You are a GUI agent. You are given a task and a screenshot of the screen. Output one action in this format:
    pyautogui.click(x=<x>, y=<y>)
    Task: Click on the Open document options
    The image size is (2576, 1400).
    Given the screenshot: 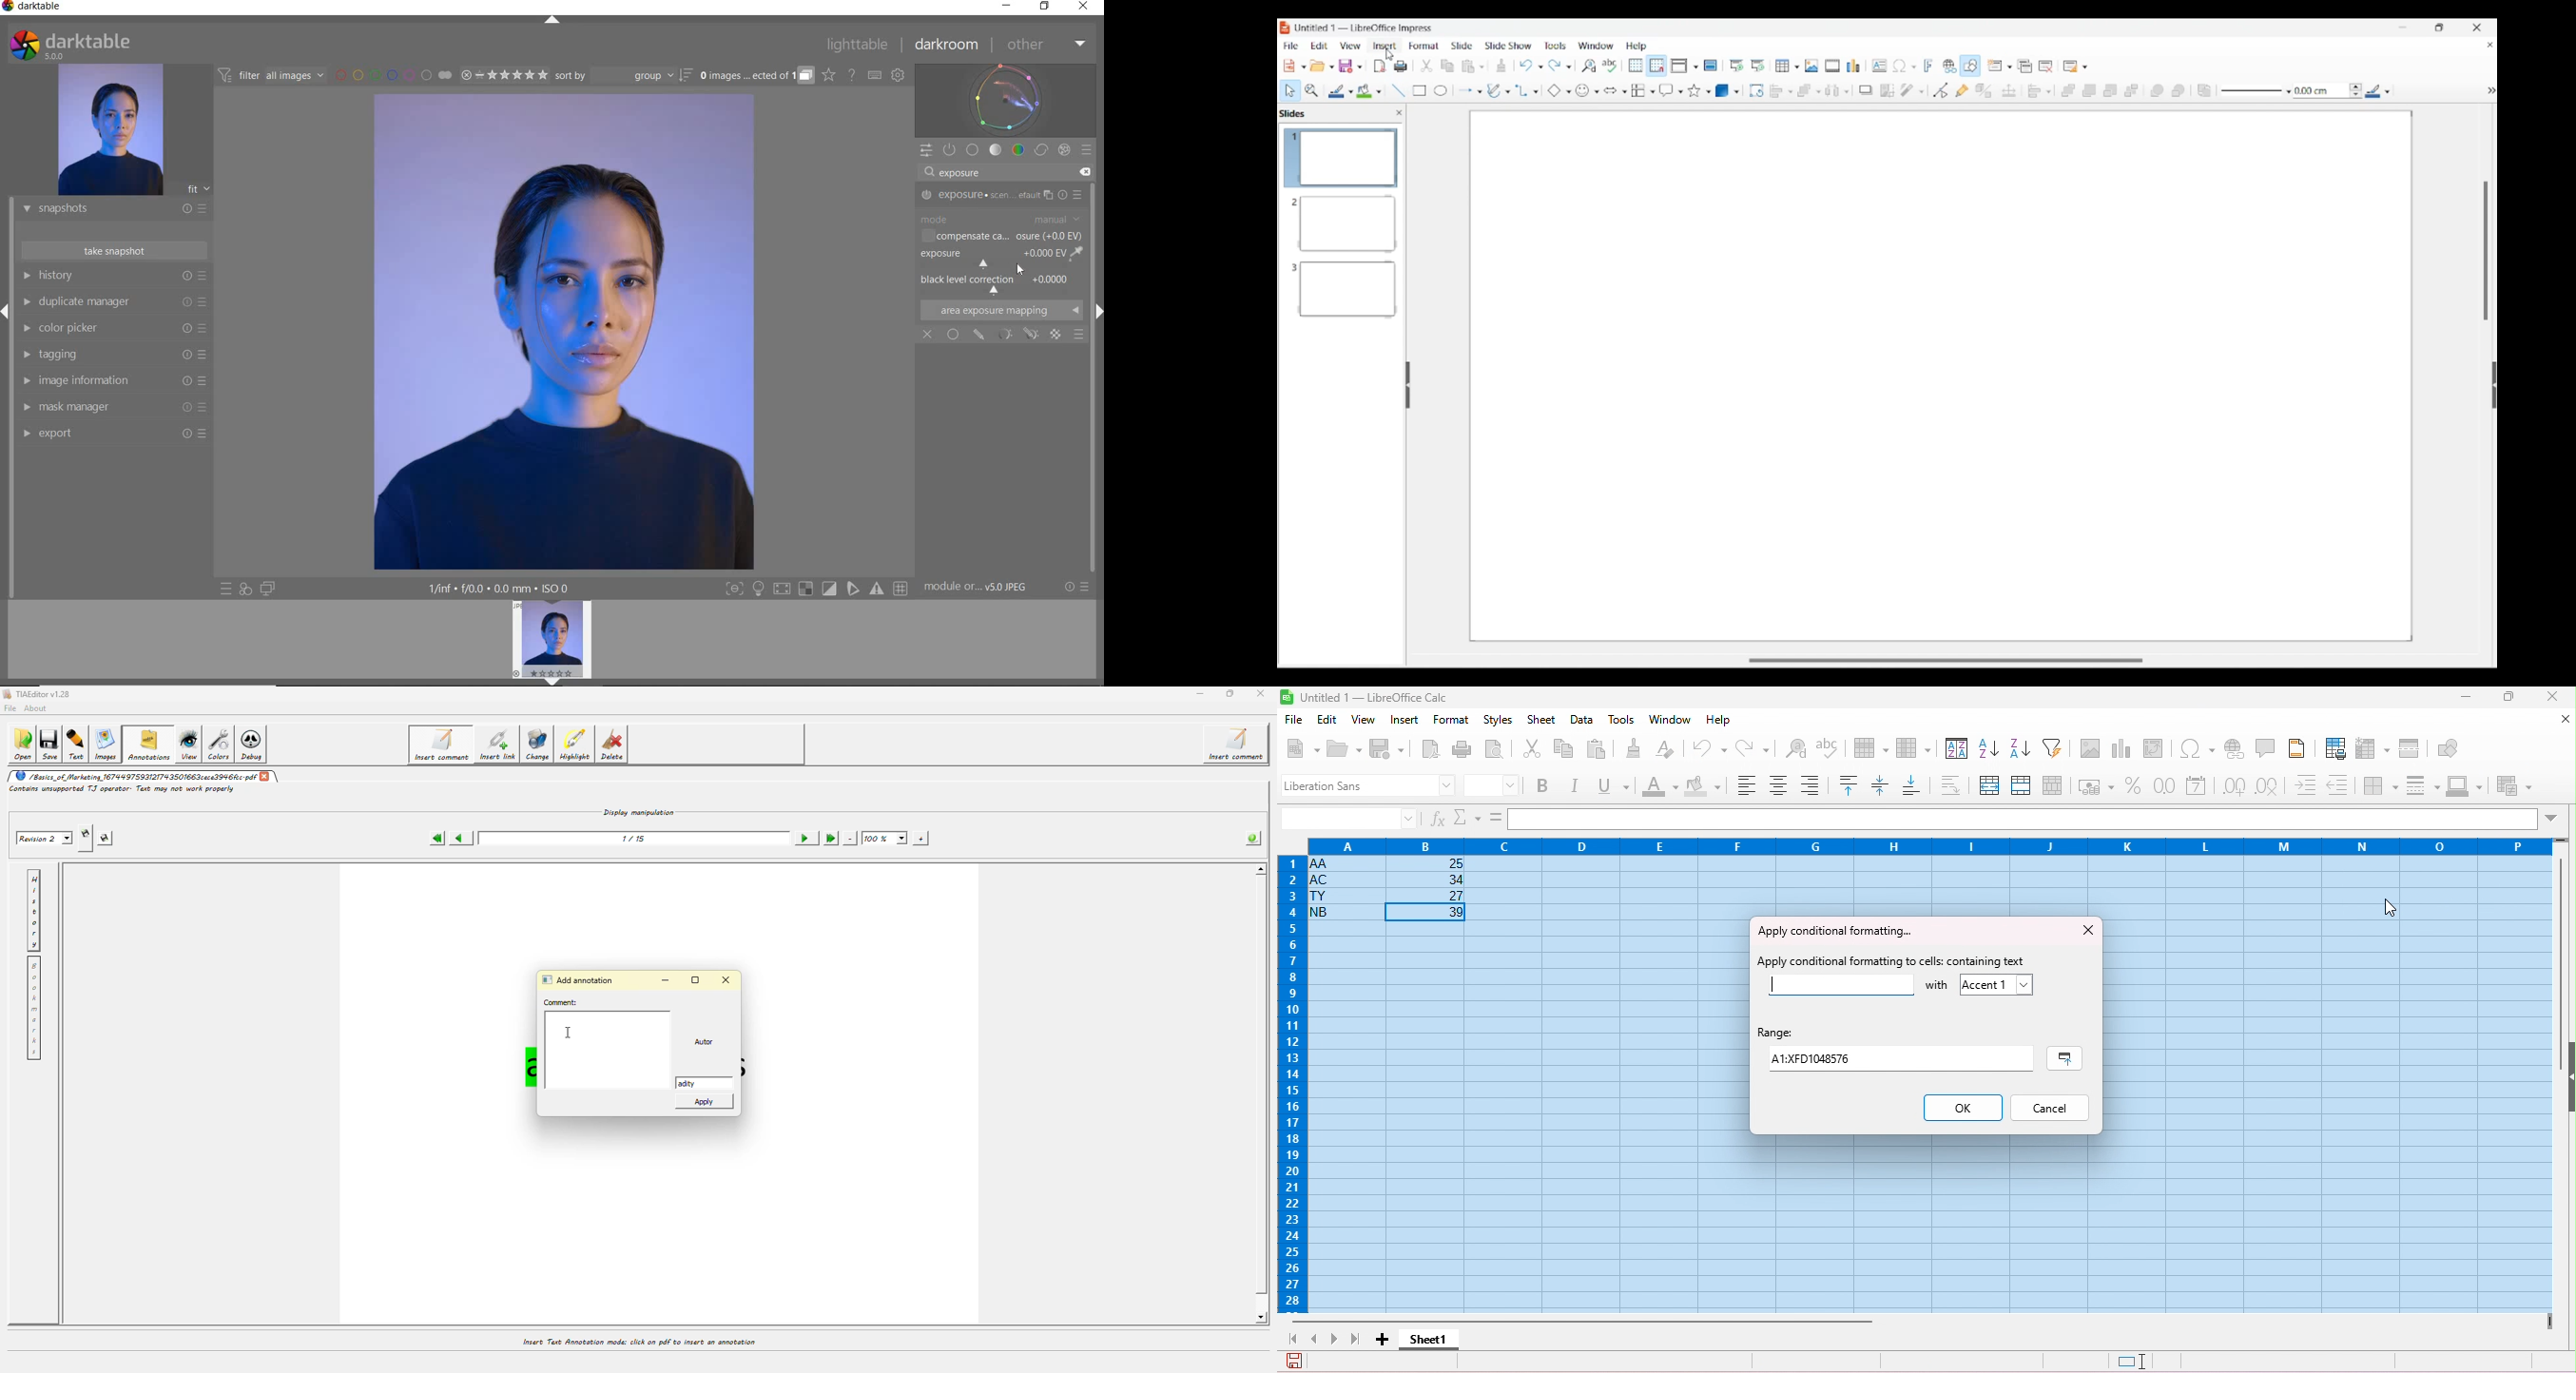 What is the action you would take?
    pyautogui.click(x=1322, y=65)
    